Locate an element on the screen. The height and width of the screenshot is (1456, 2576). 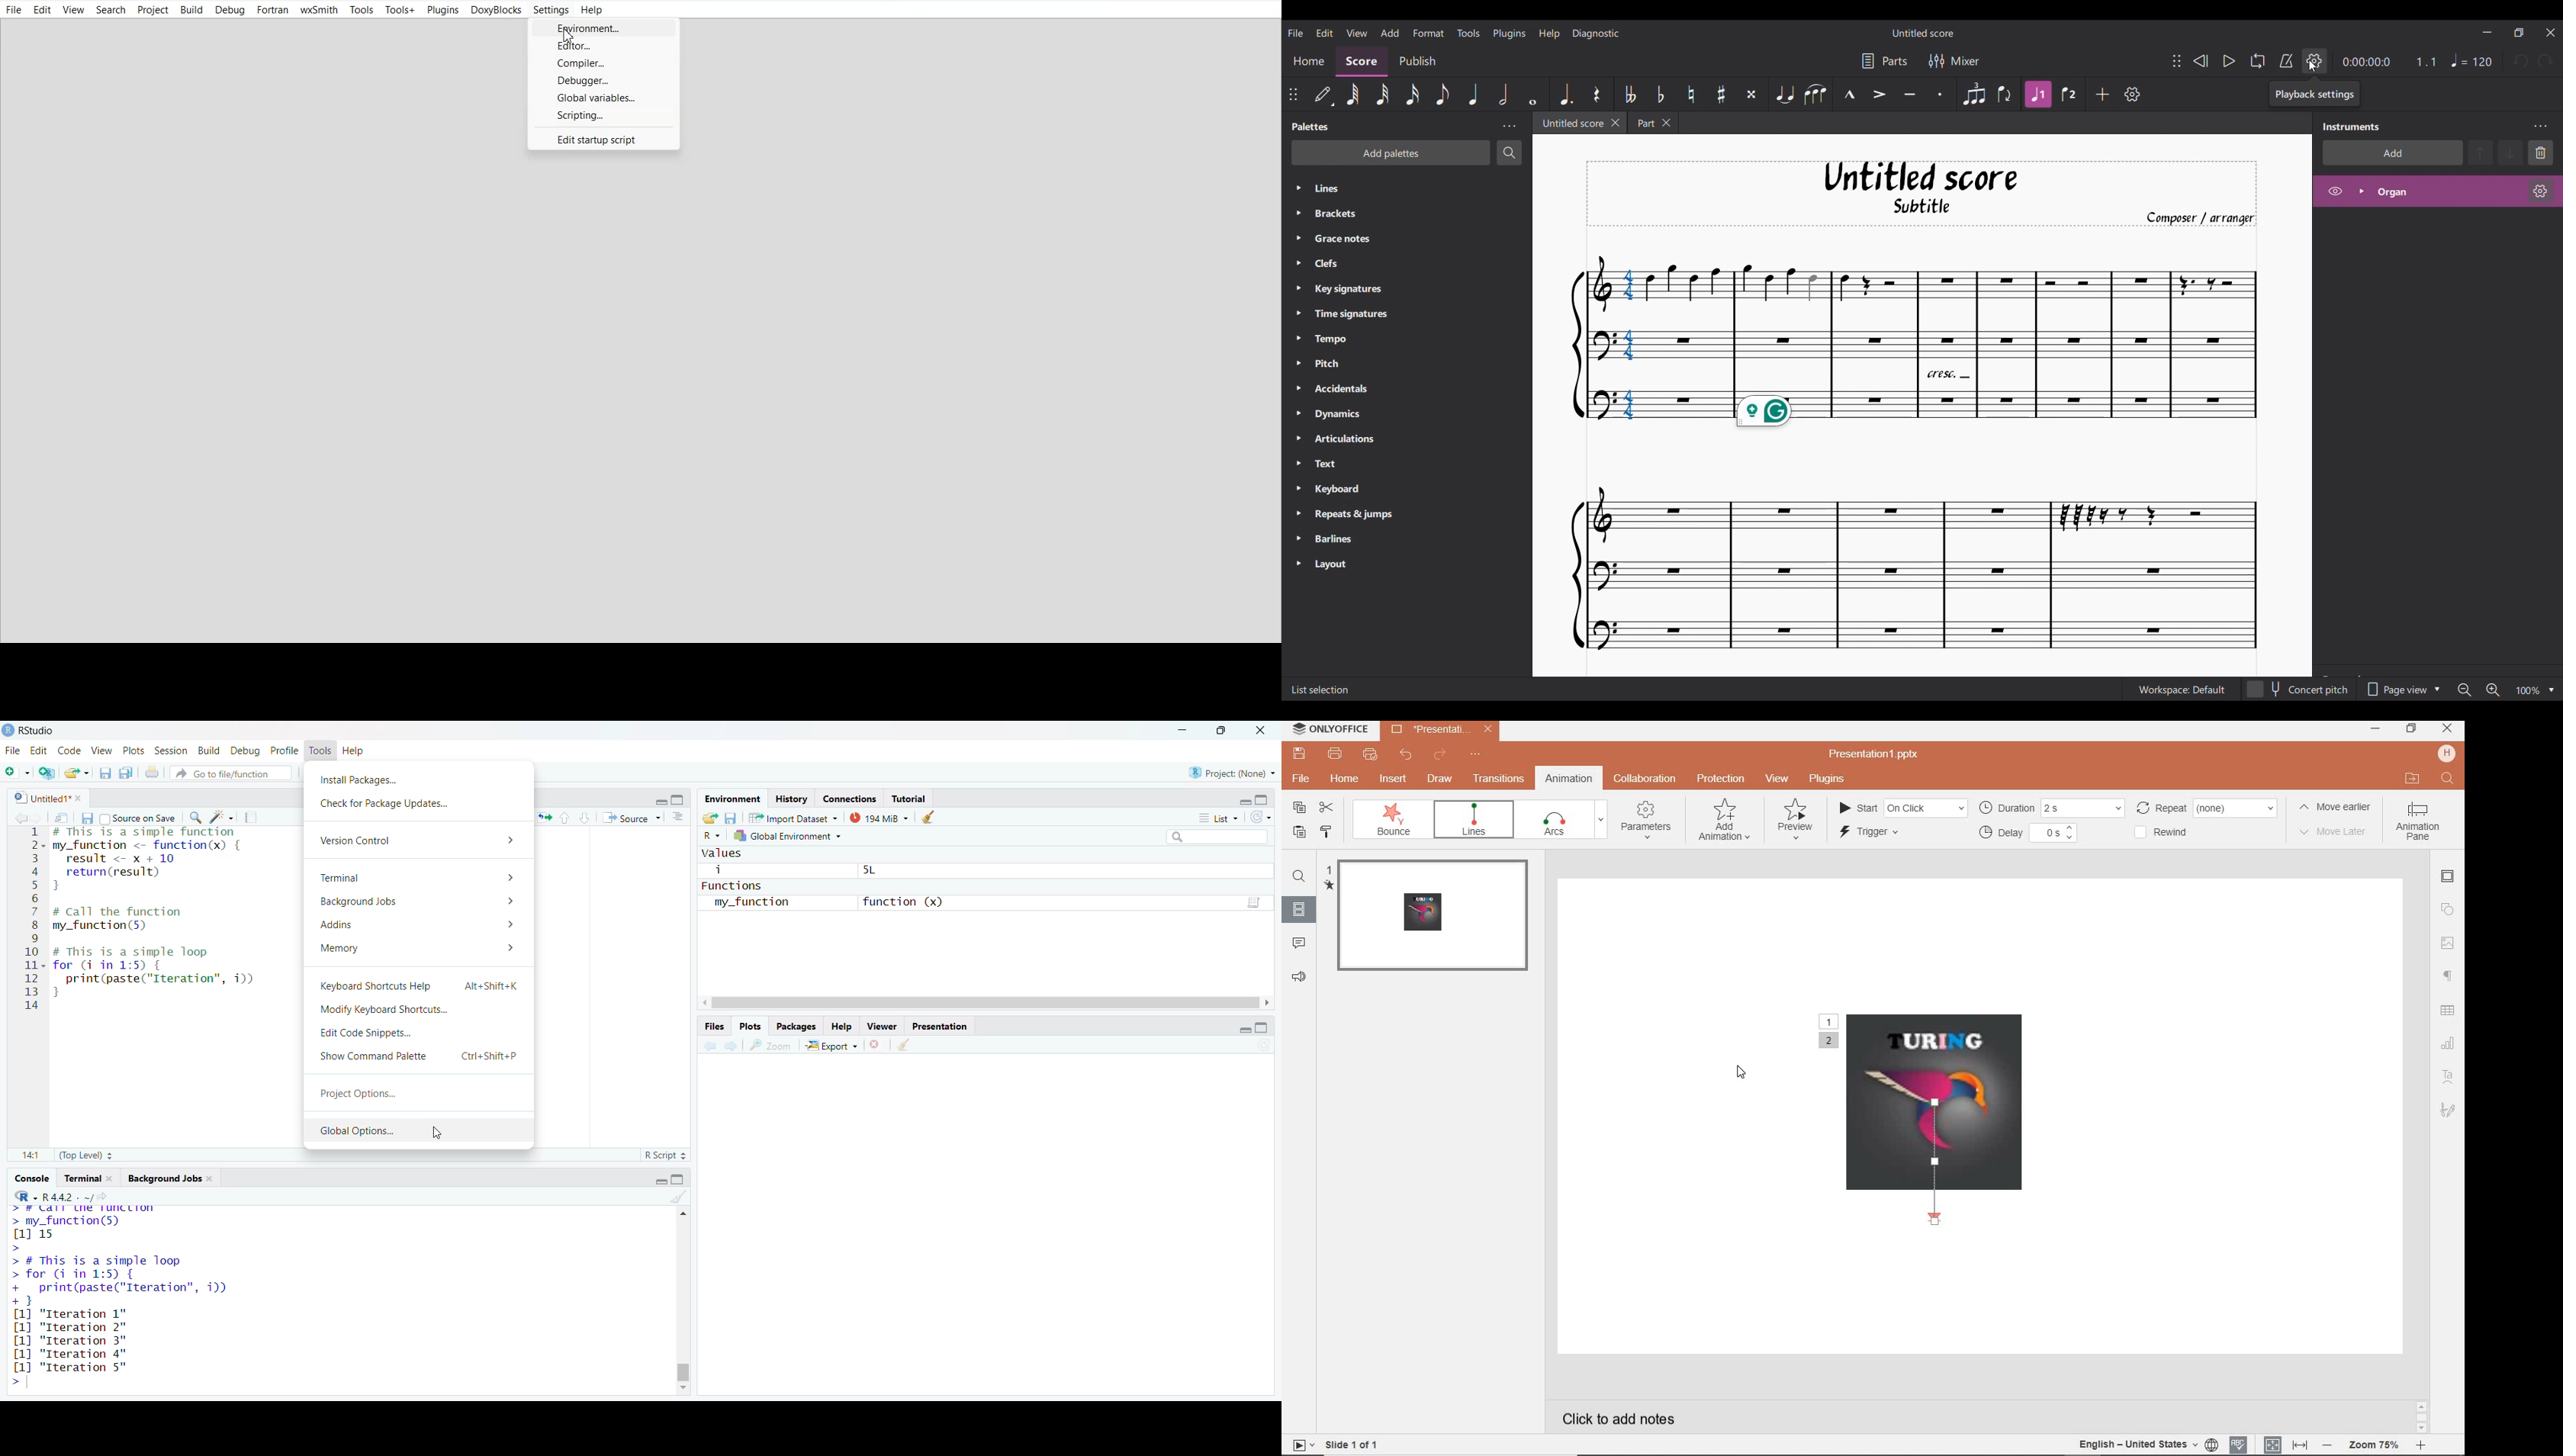
Accent is located at coordinates (1880, 94).